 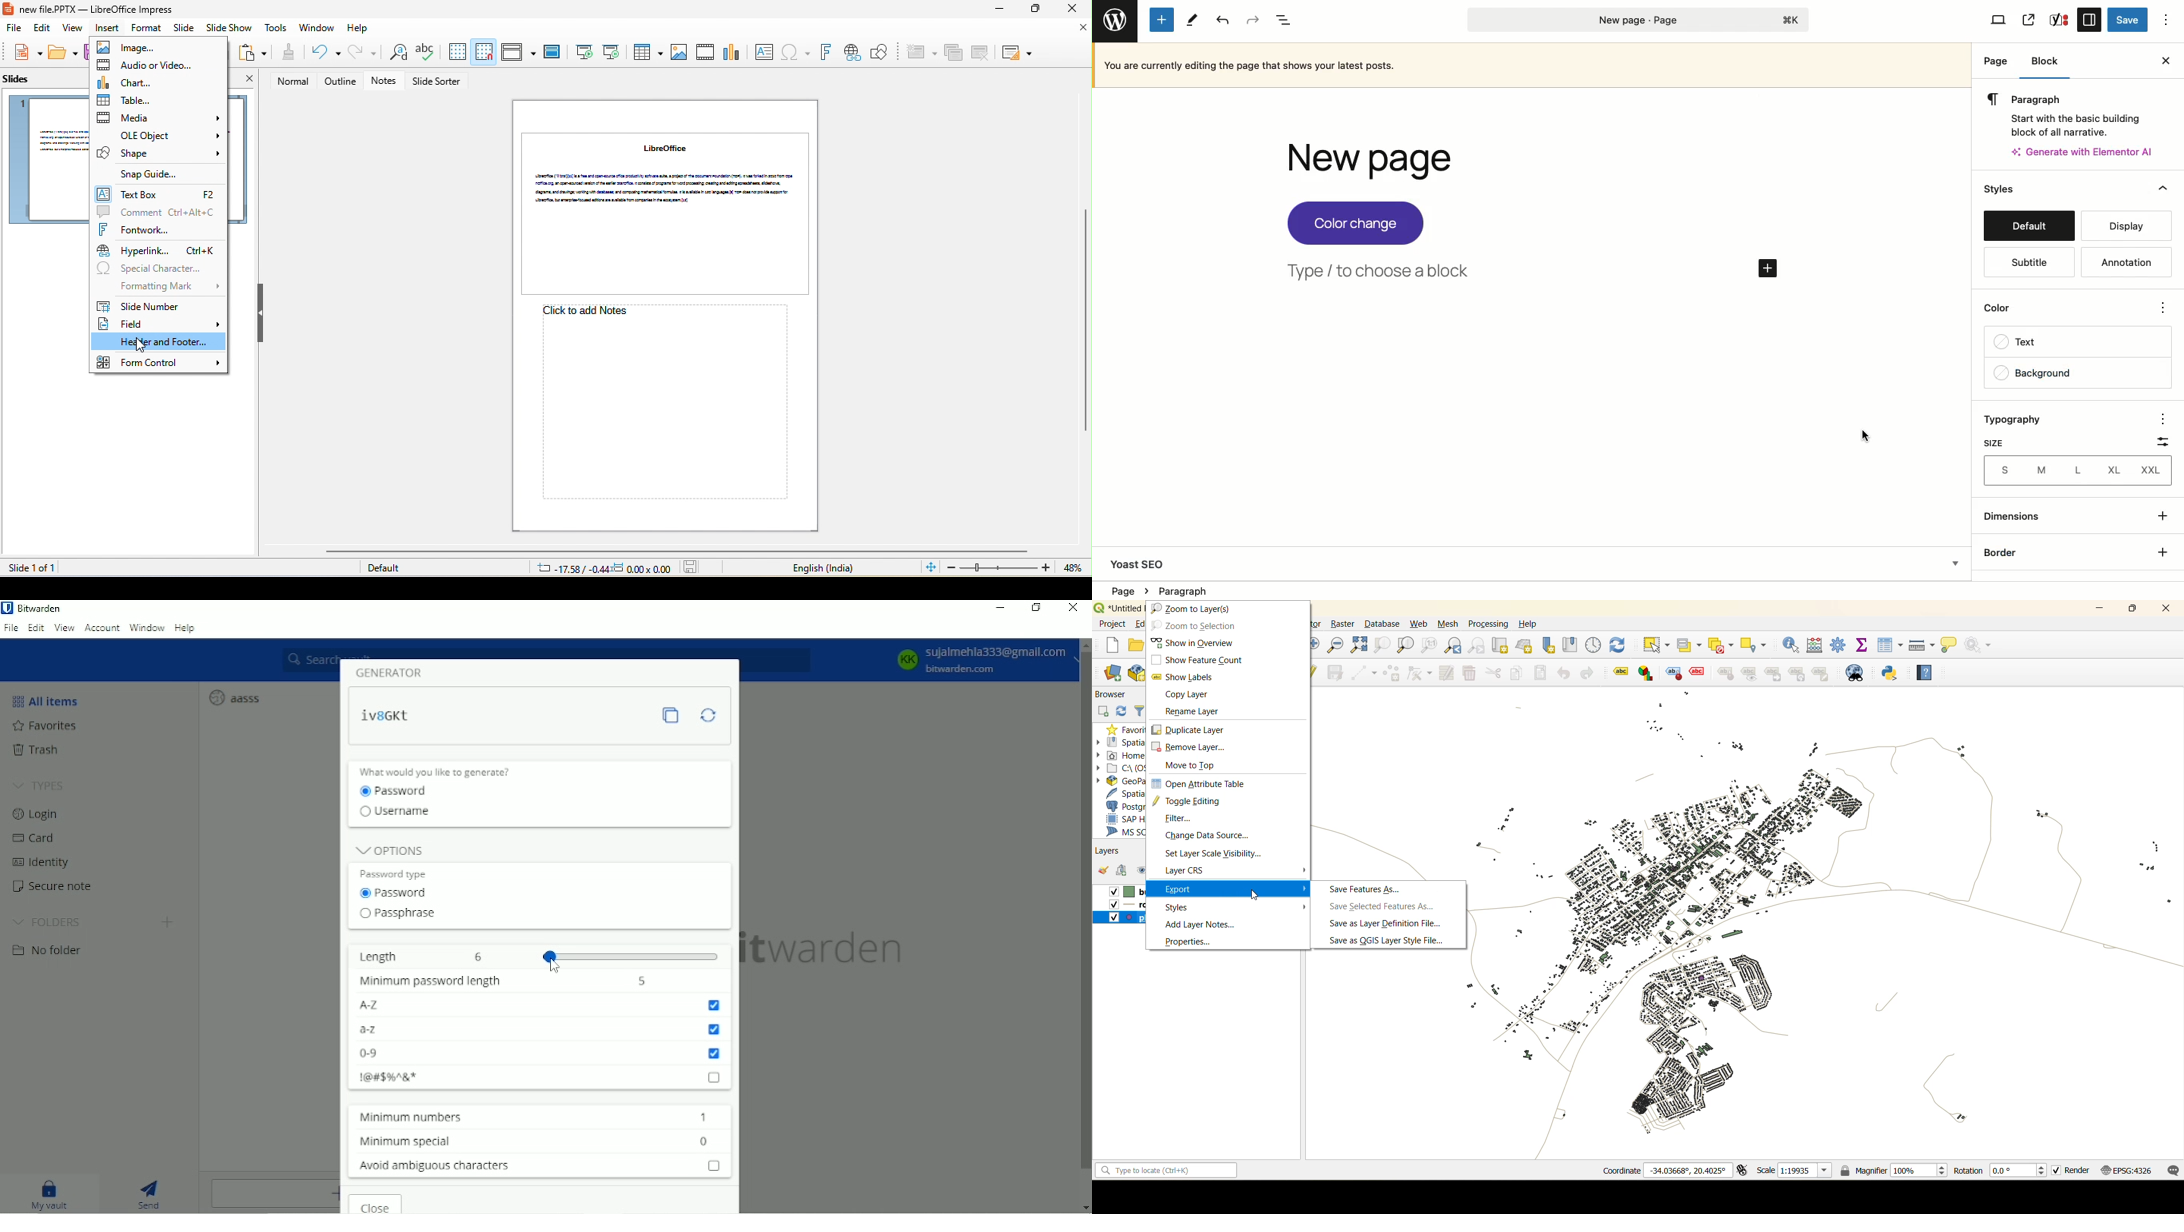 I want to click on spelling, so click(x=425, y=53).